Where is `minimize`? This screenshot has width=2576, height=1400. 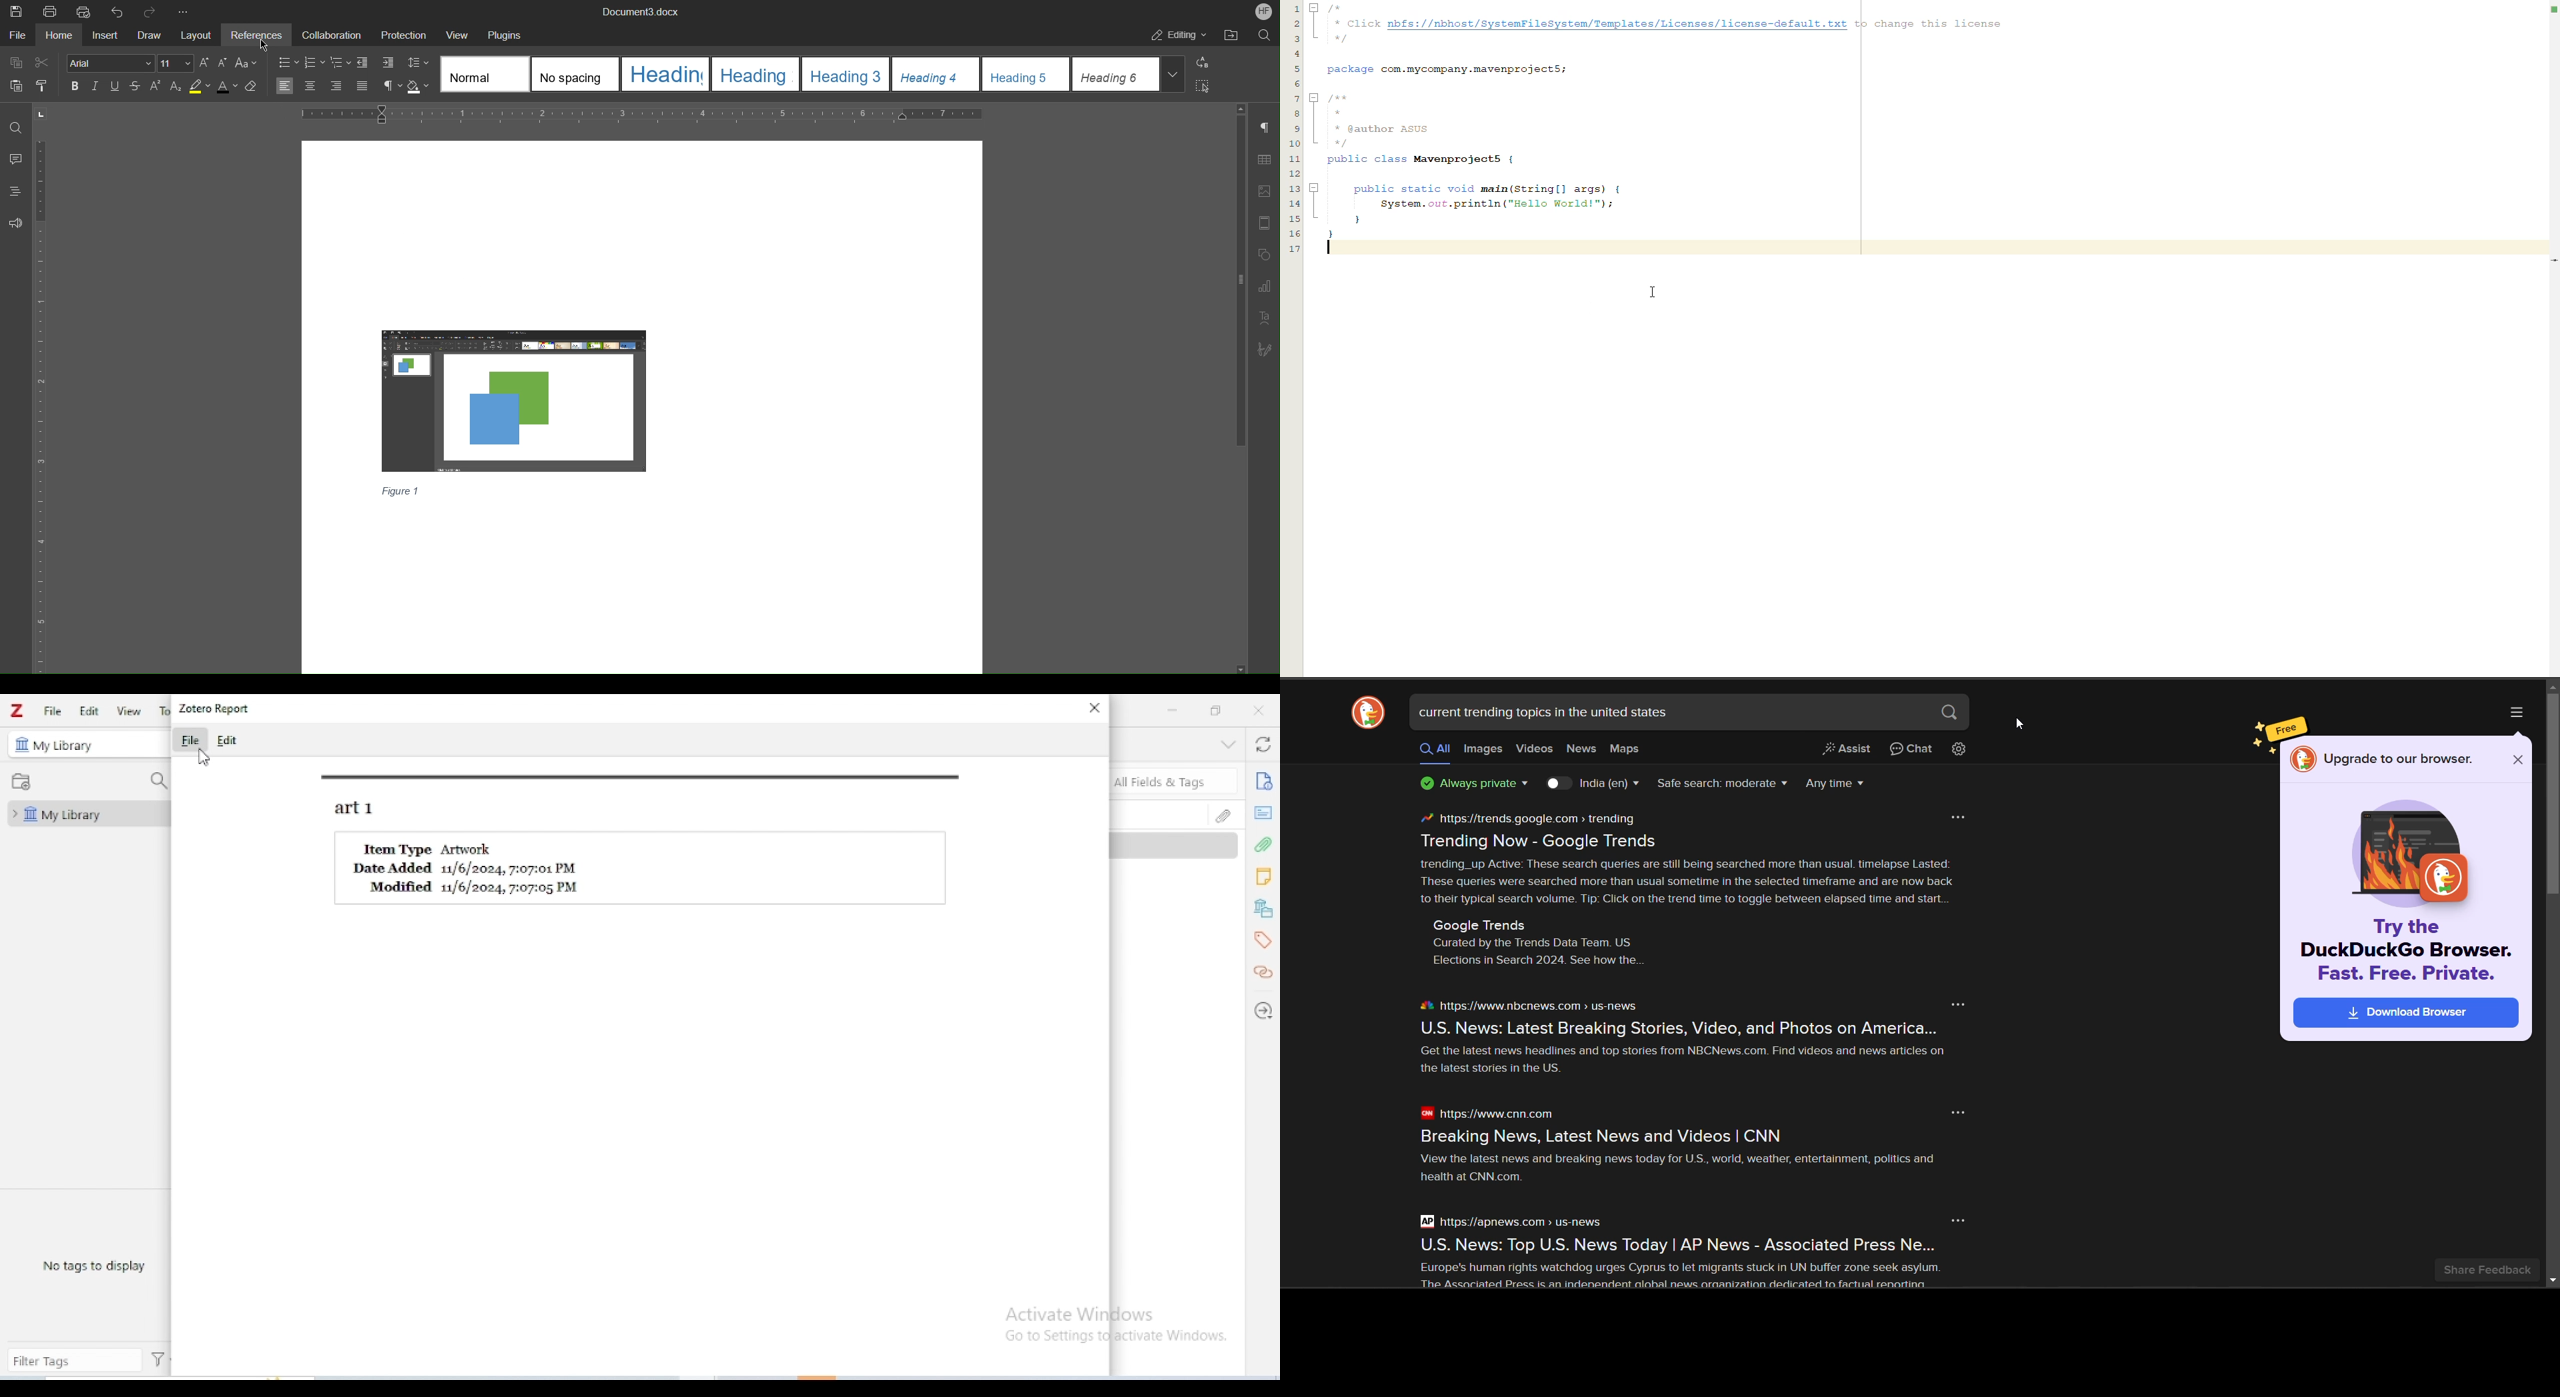
minimize is located at coordinates (1173, 710).